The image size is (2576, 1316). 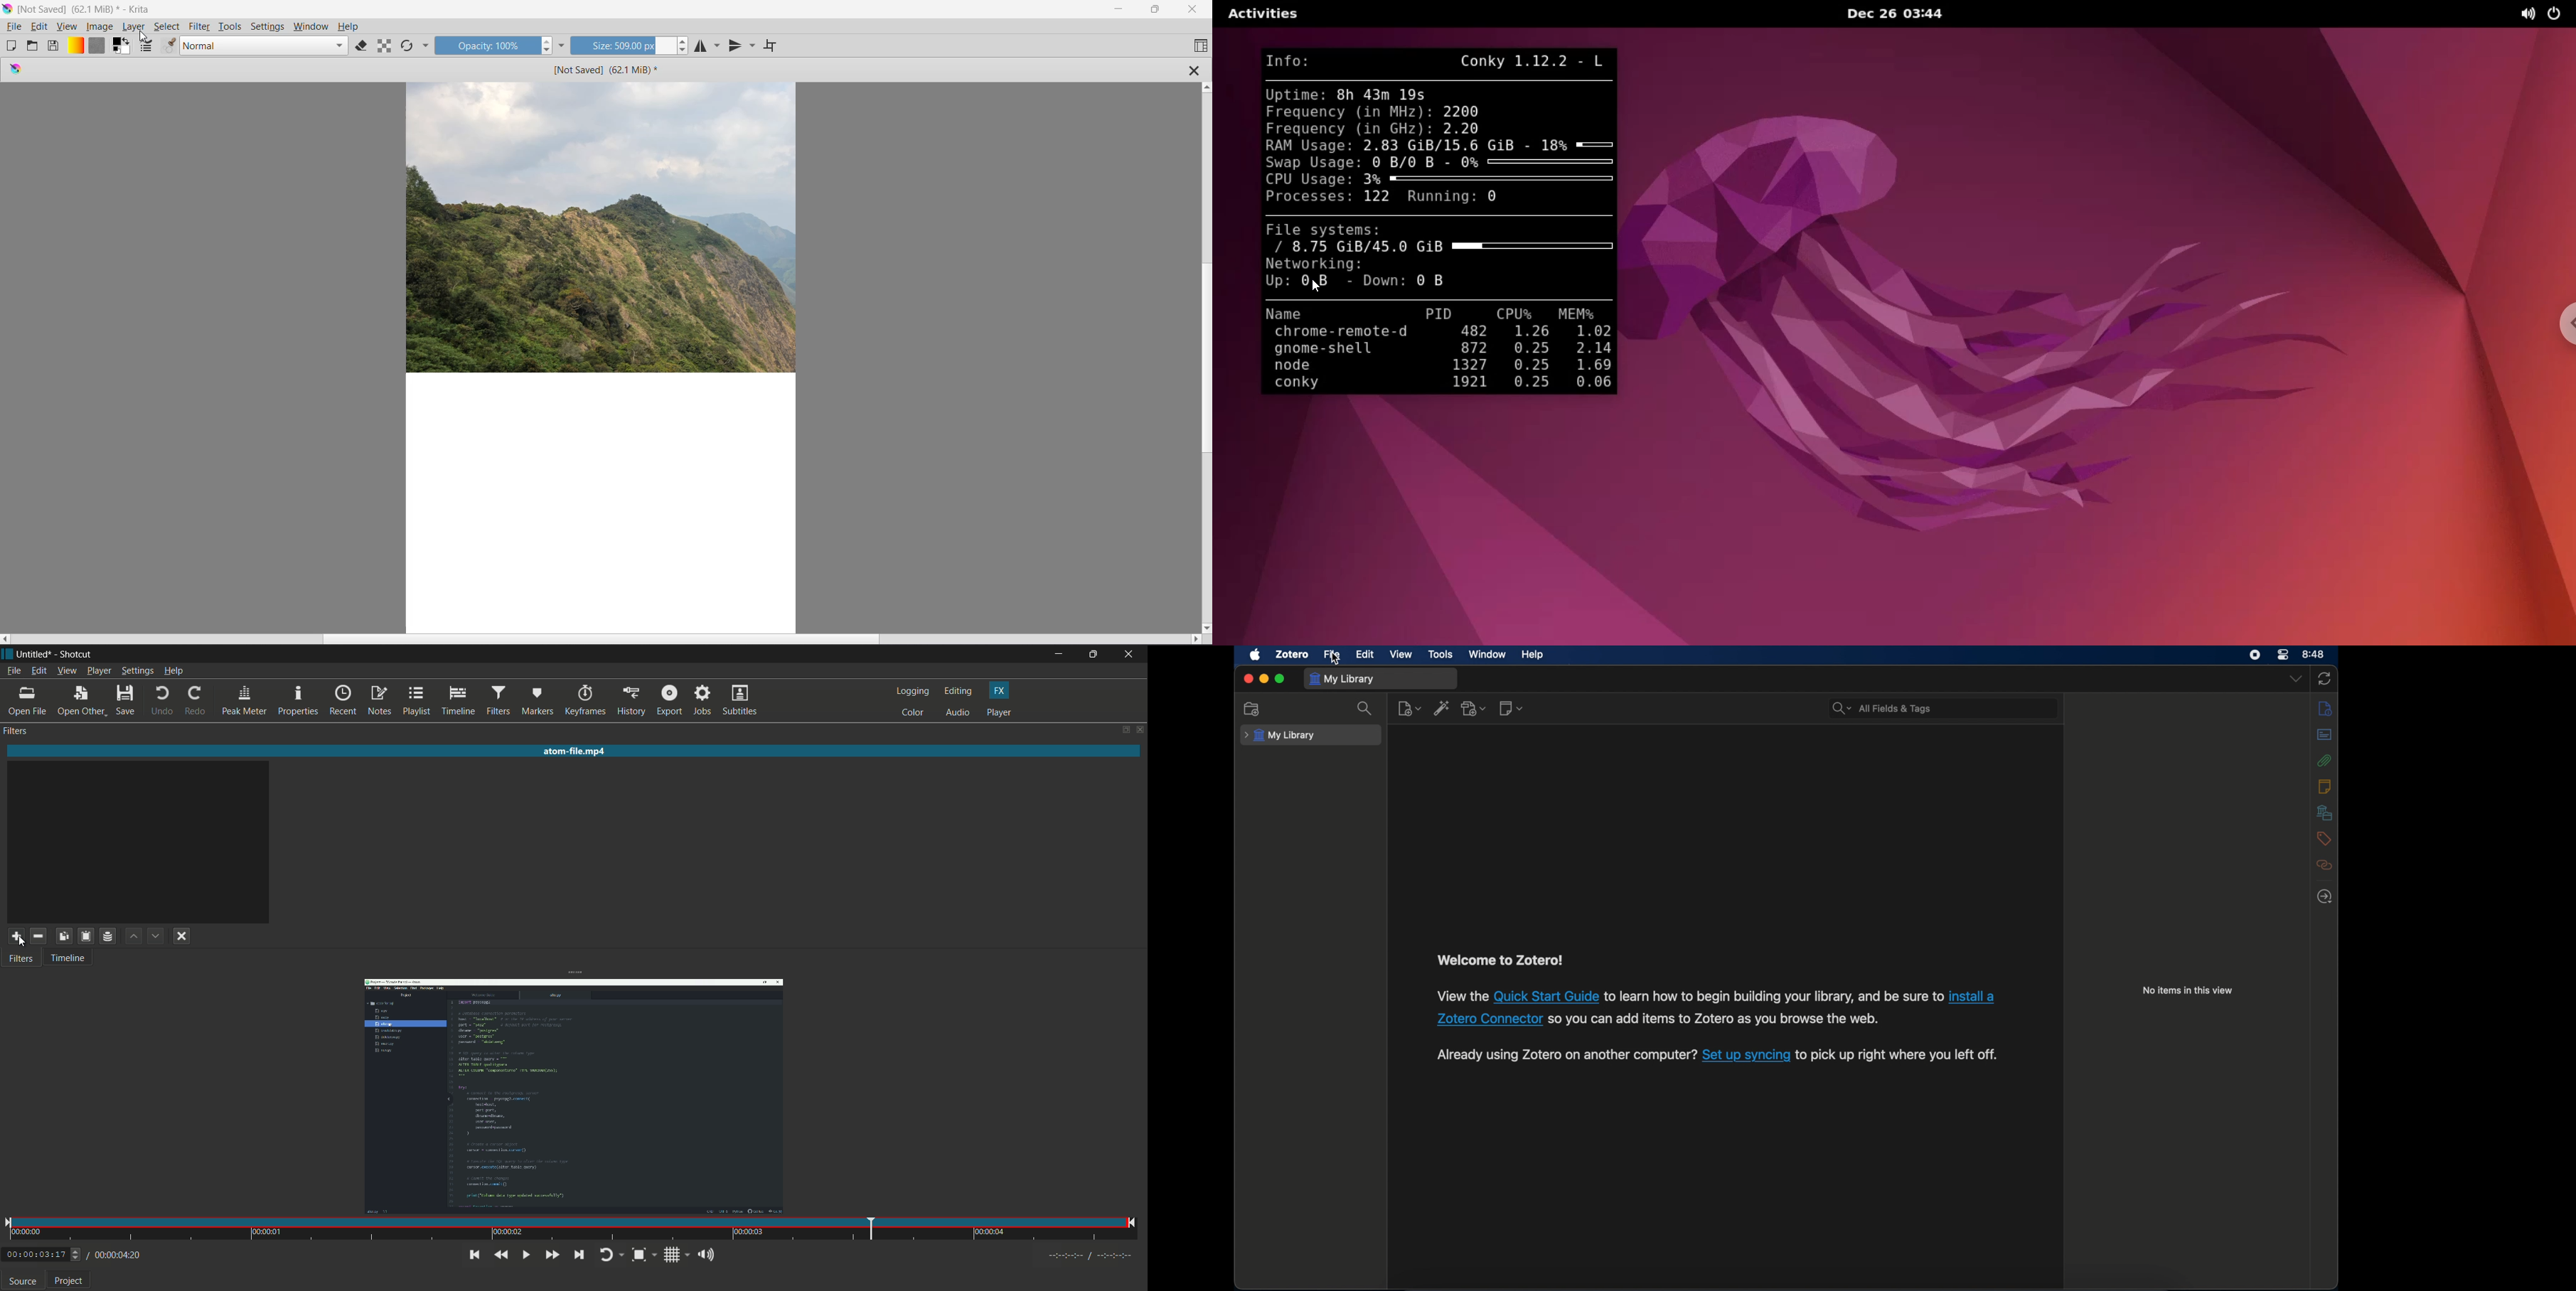 What do you see at coordinates (670, 701) in the screenshot?
I see `export` at bounding box center [670, 701].